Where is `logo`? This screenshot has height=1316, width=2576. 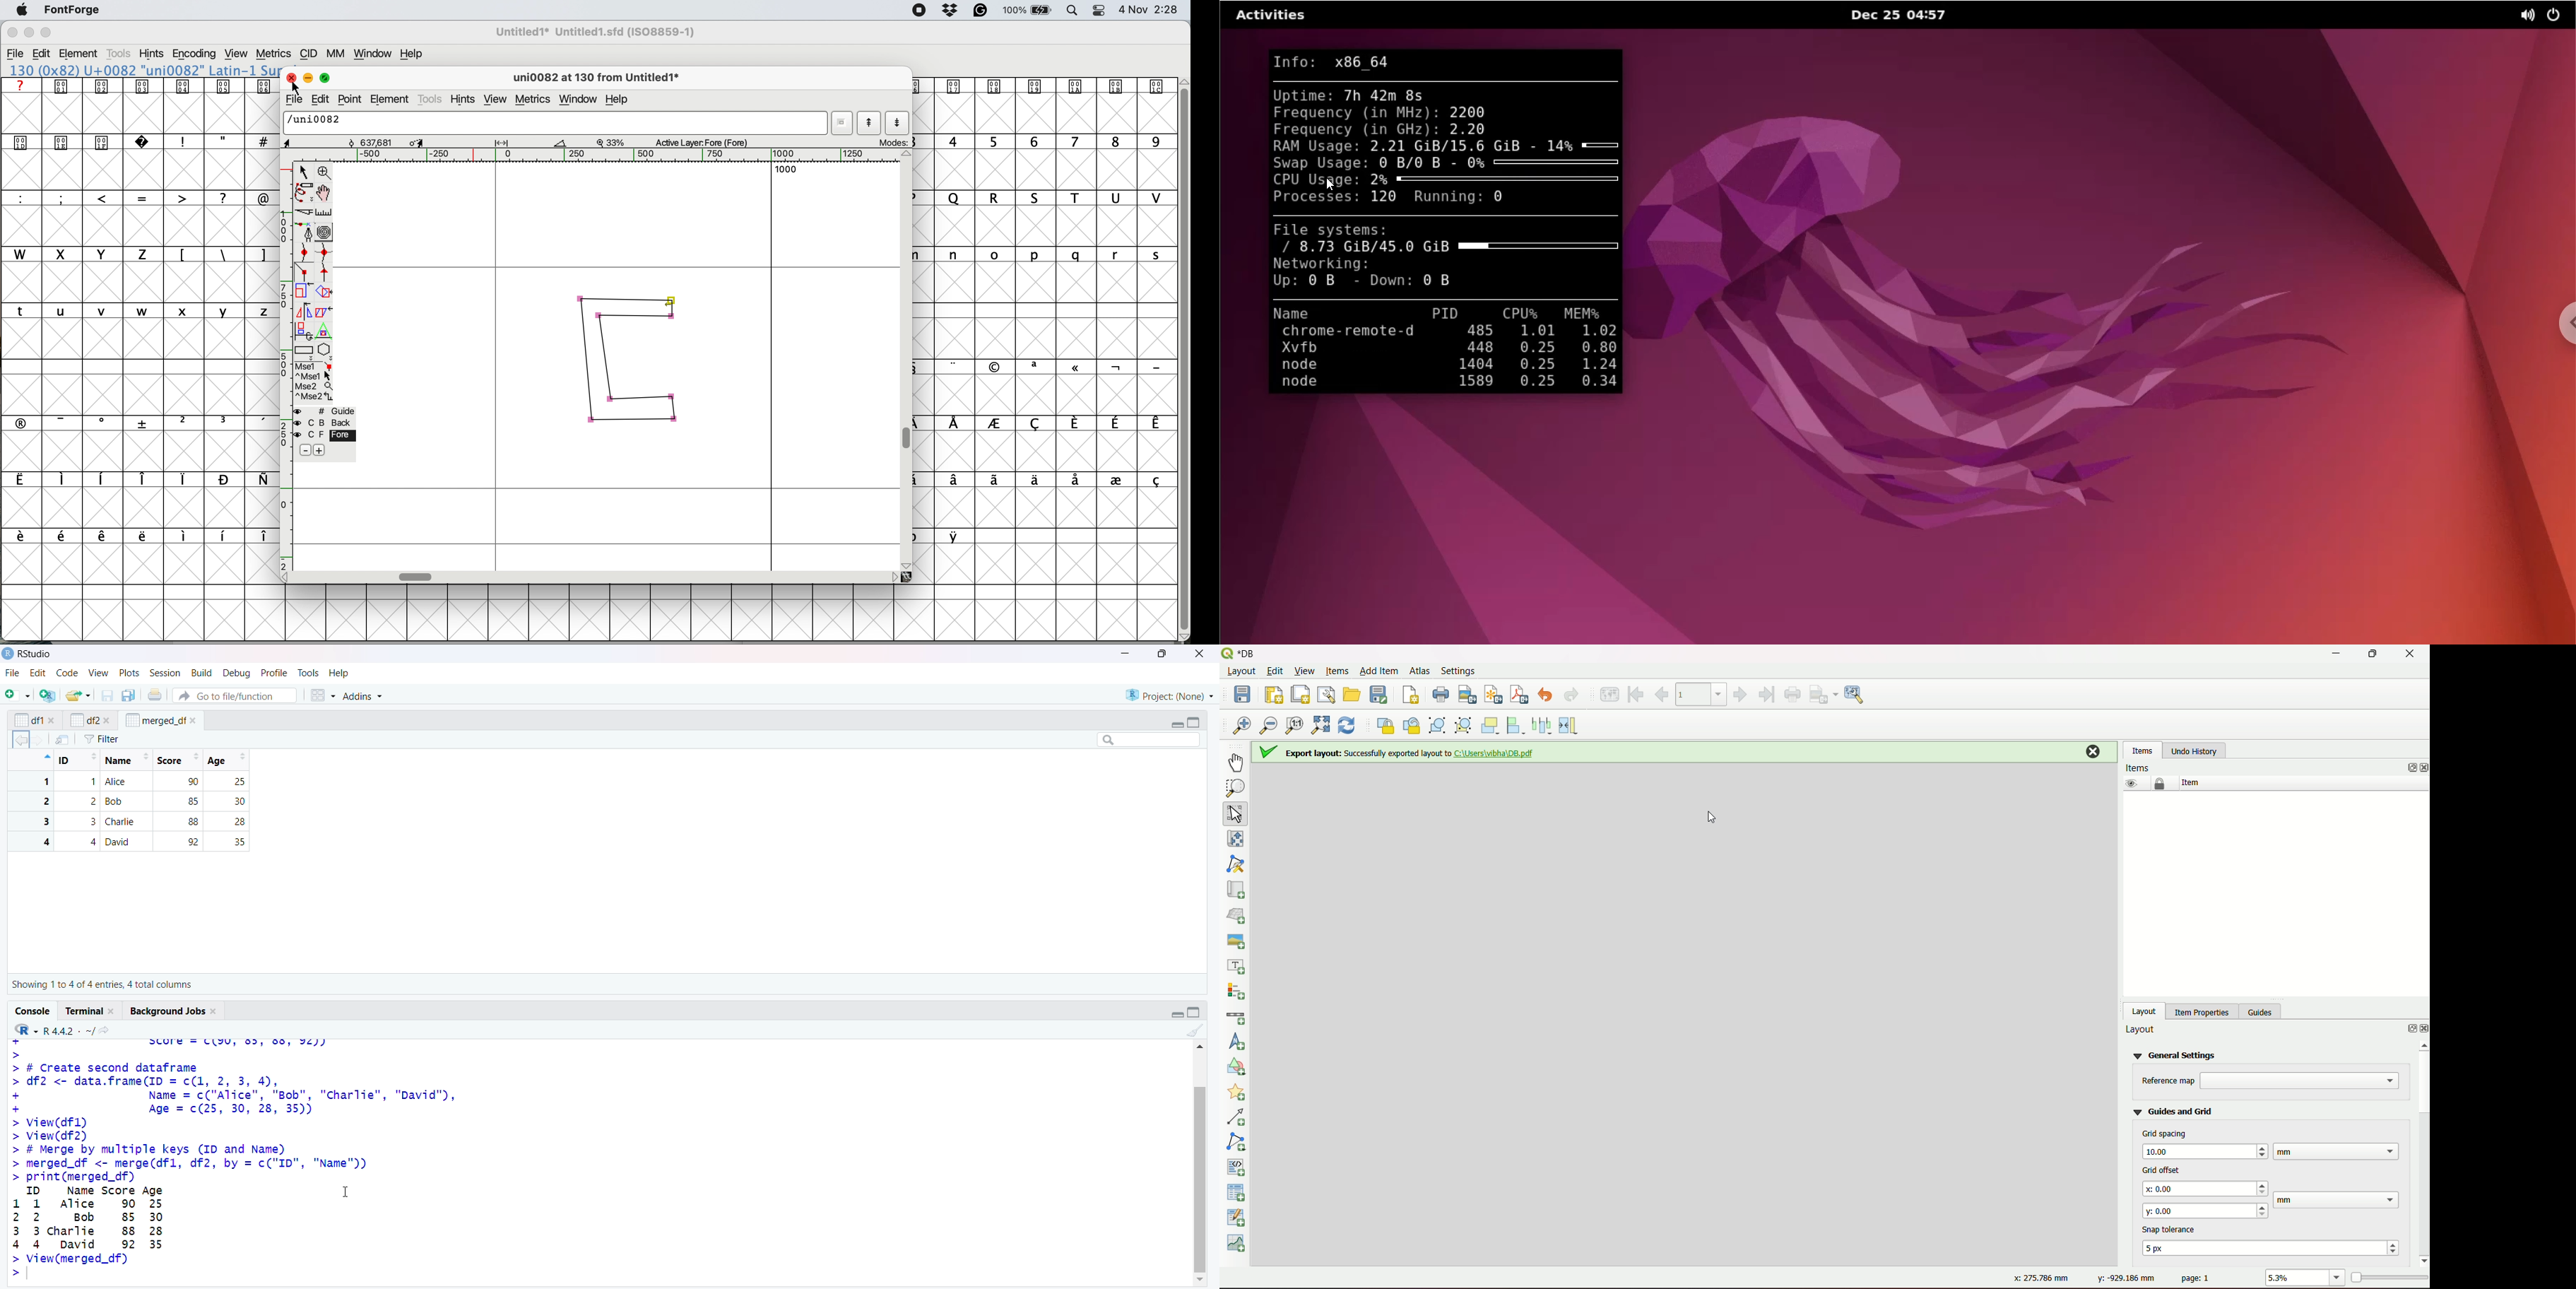
logo is located at coordinates (9, 654).